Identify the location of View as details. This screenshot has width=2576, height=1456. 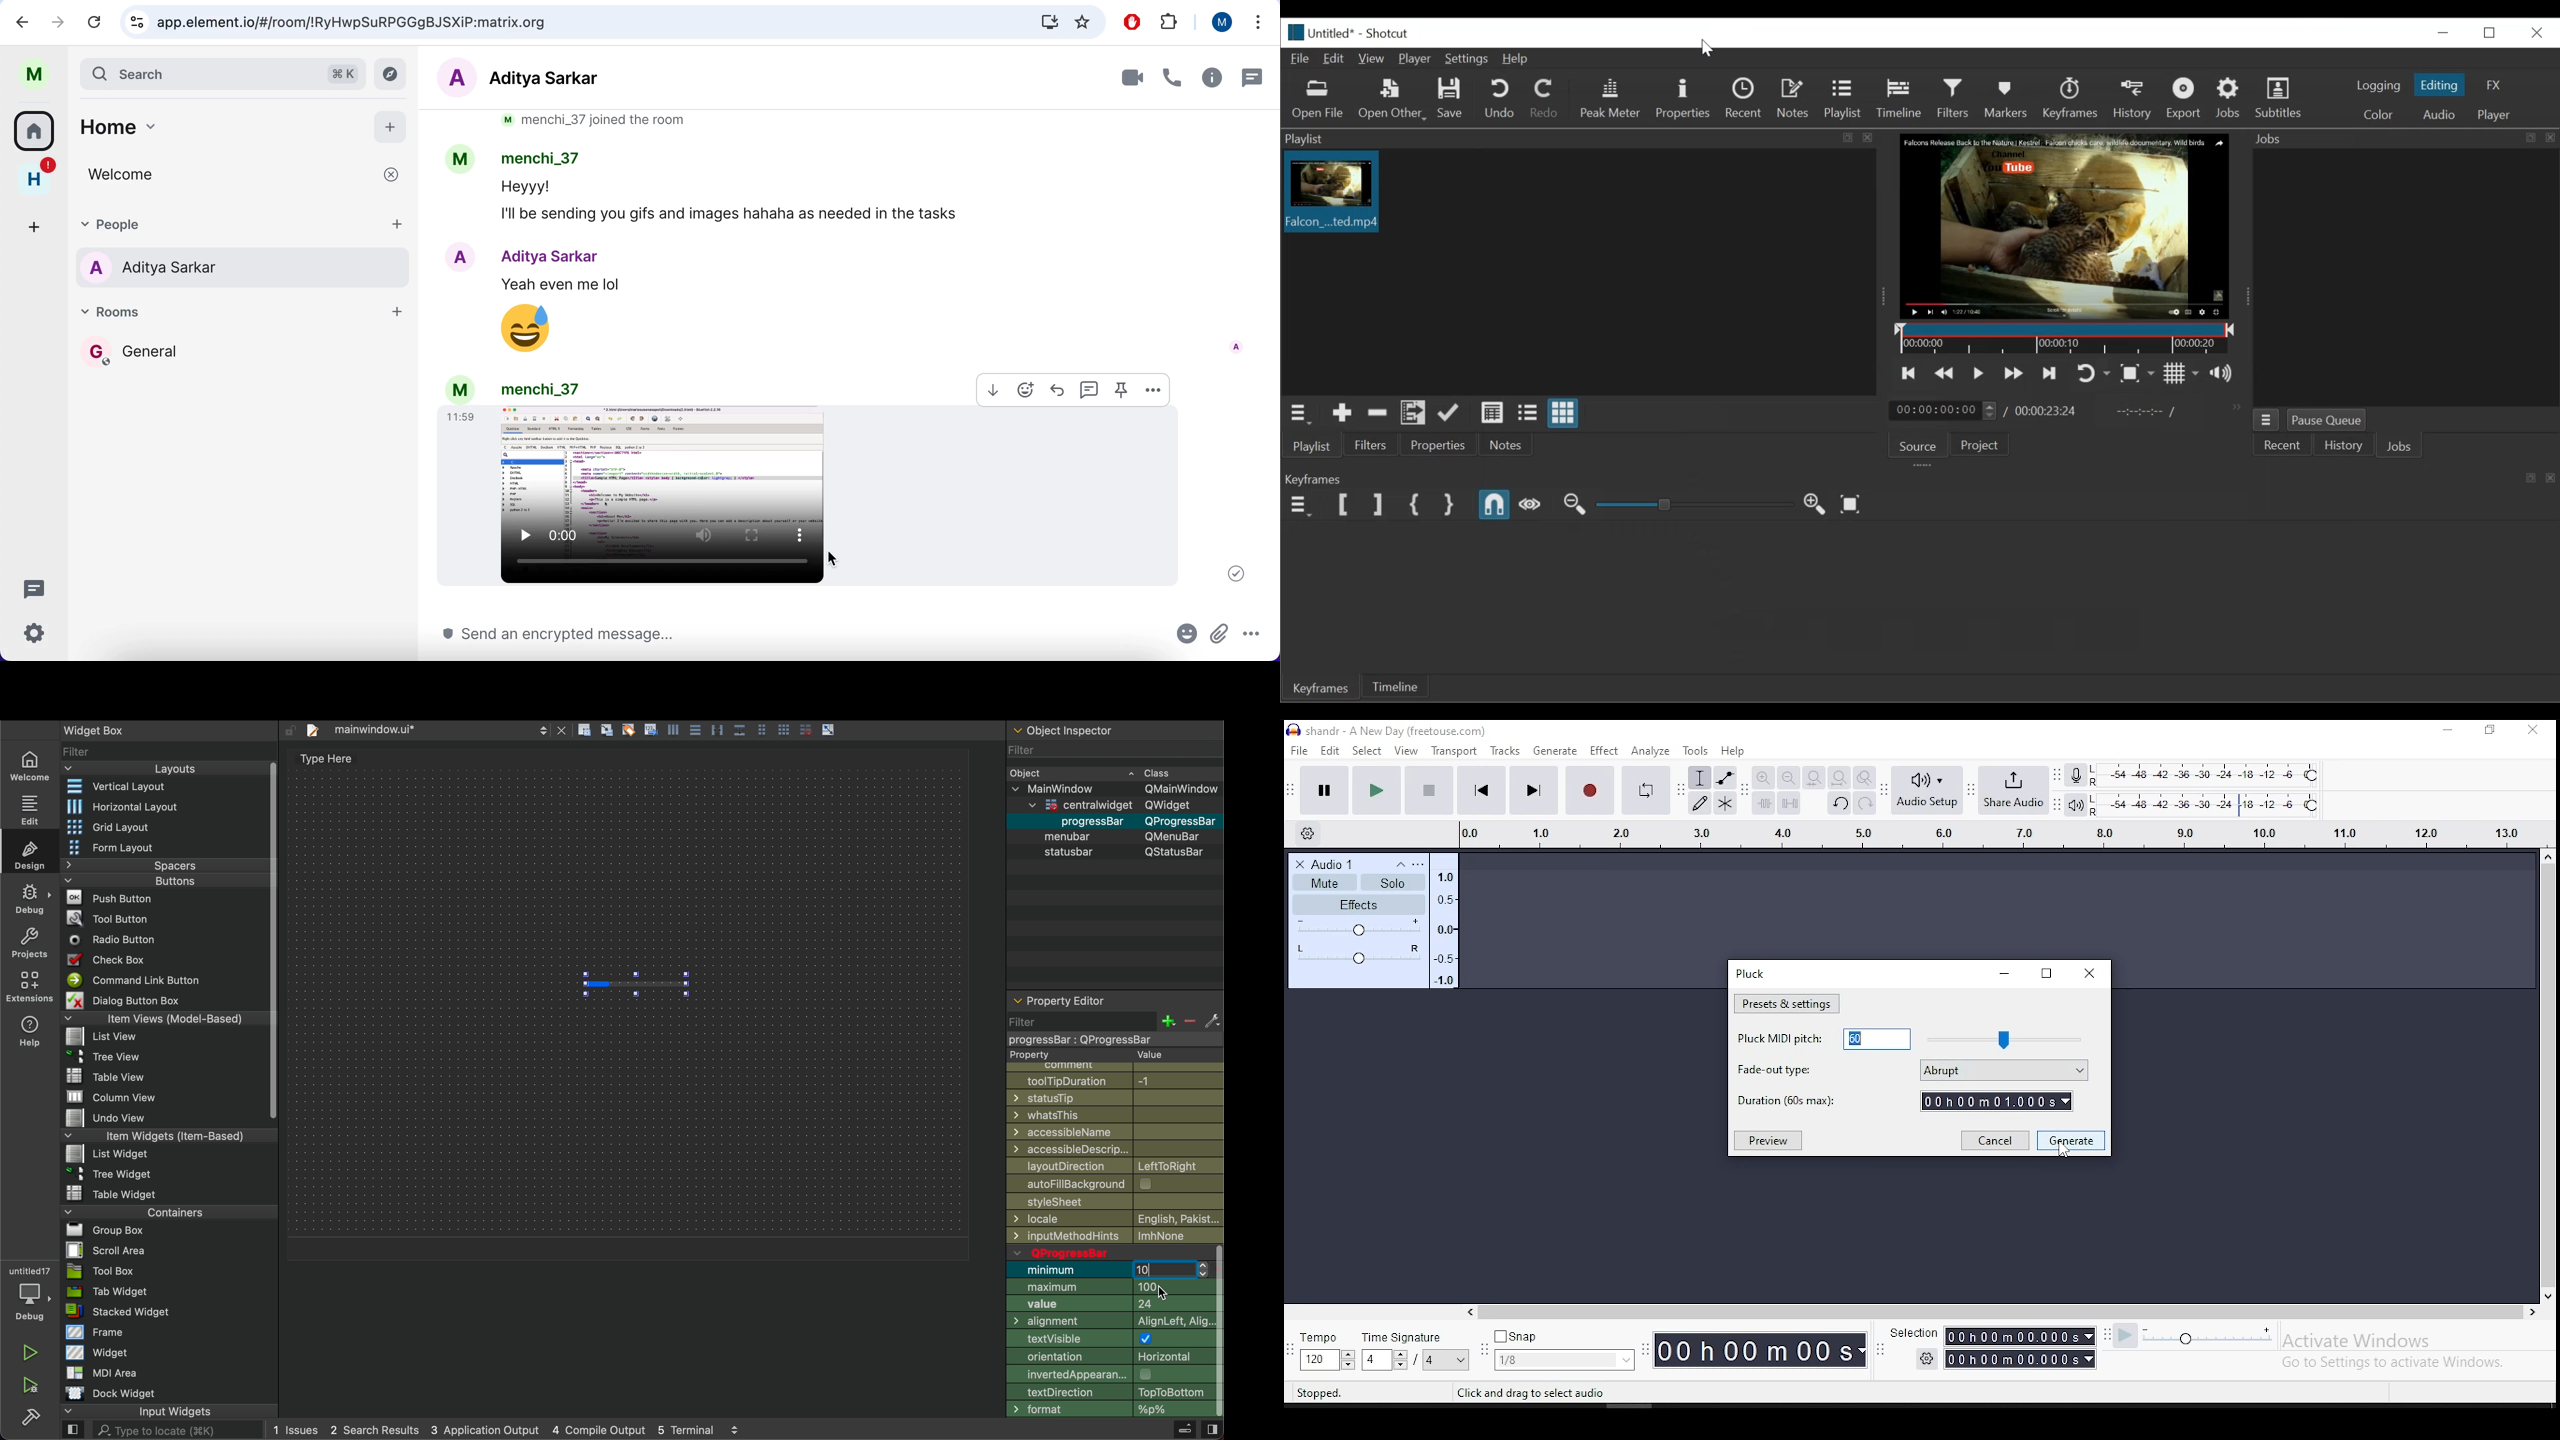
(1491, 415).